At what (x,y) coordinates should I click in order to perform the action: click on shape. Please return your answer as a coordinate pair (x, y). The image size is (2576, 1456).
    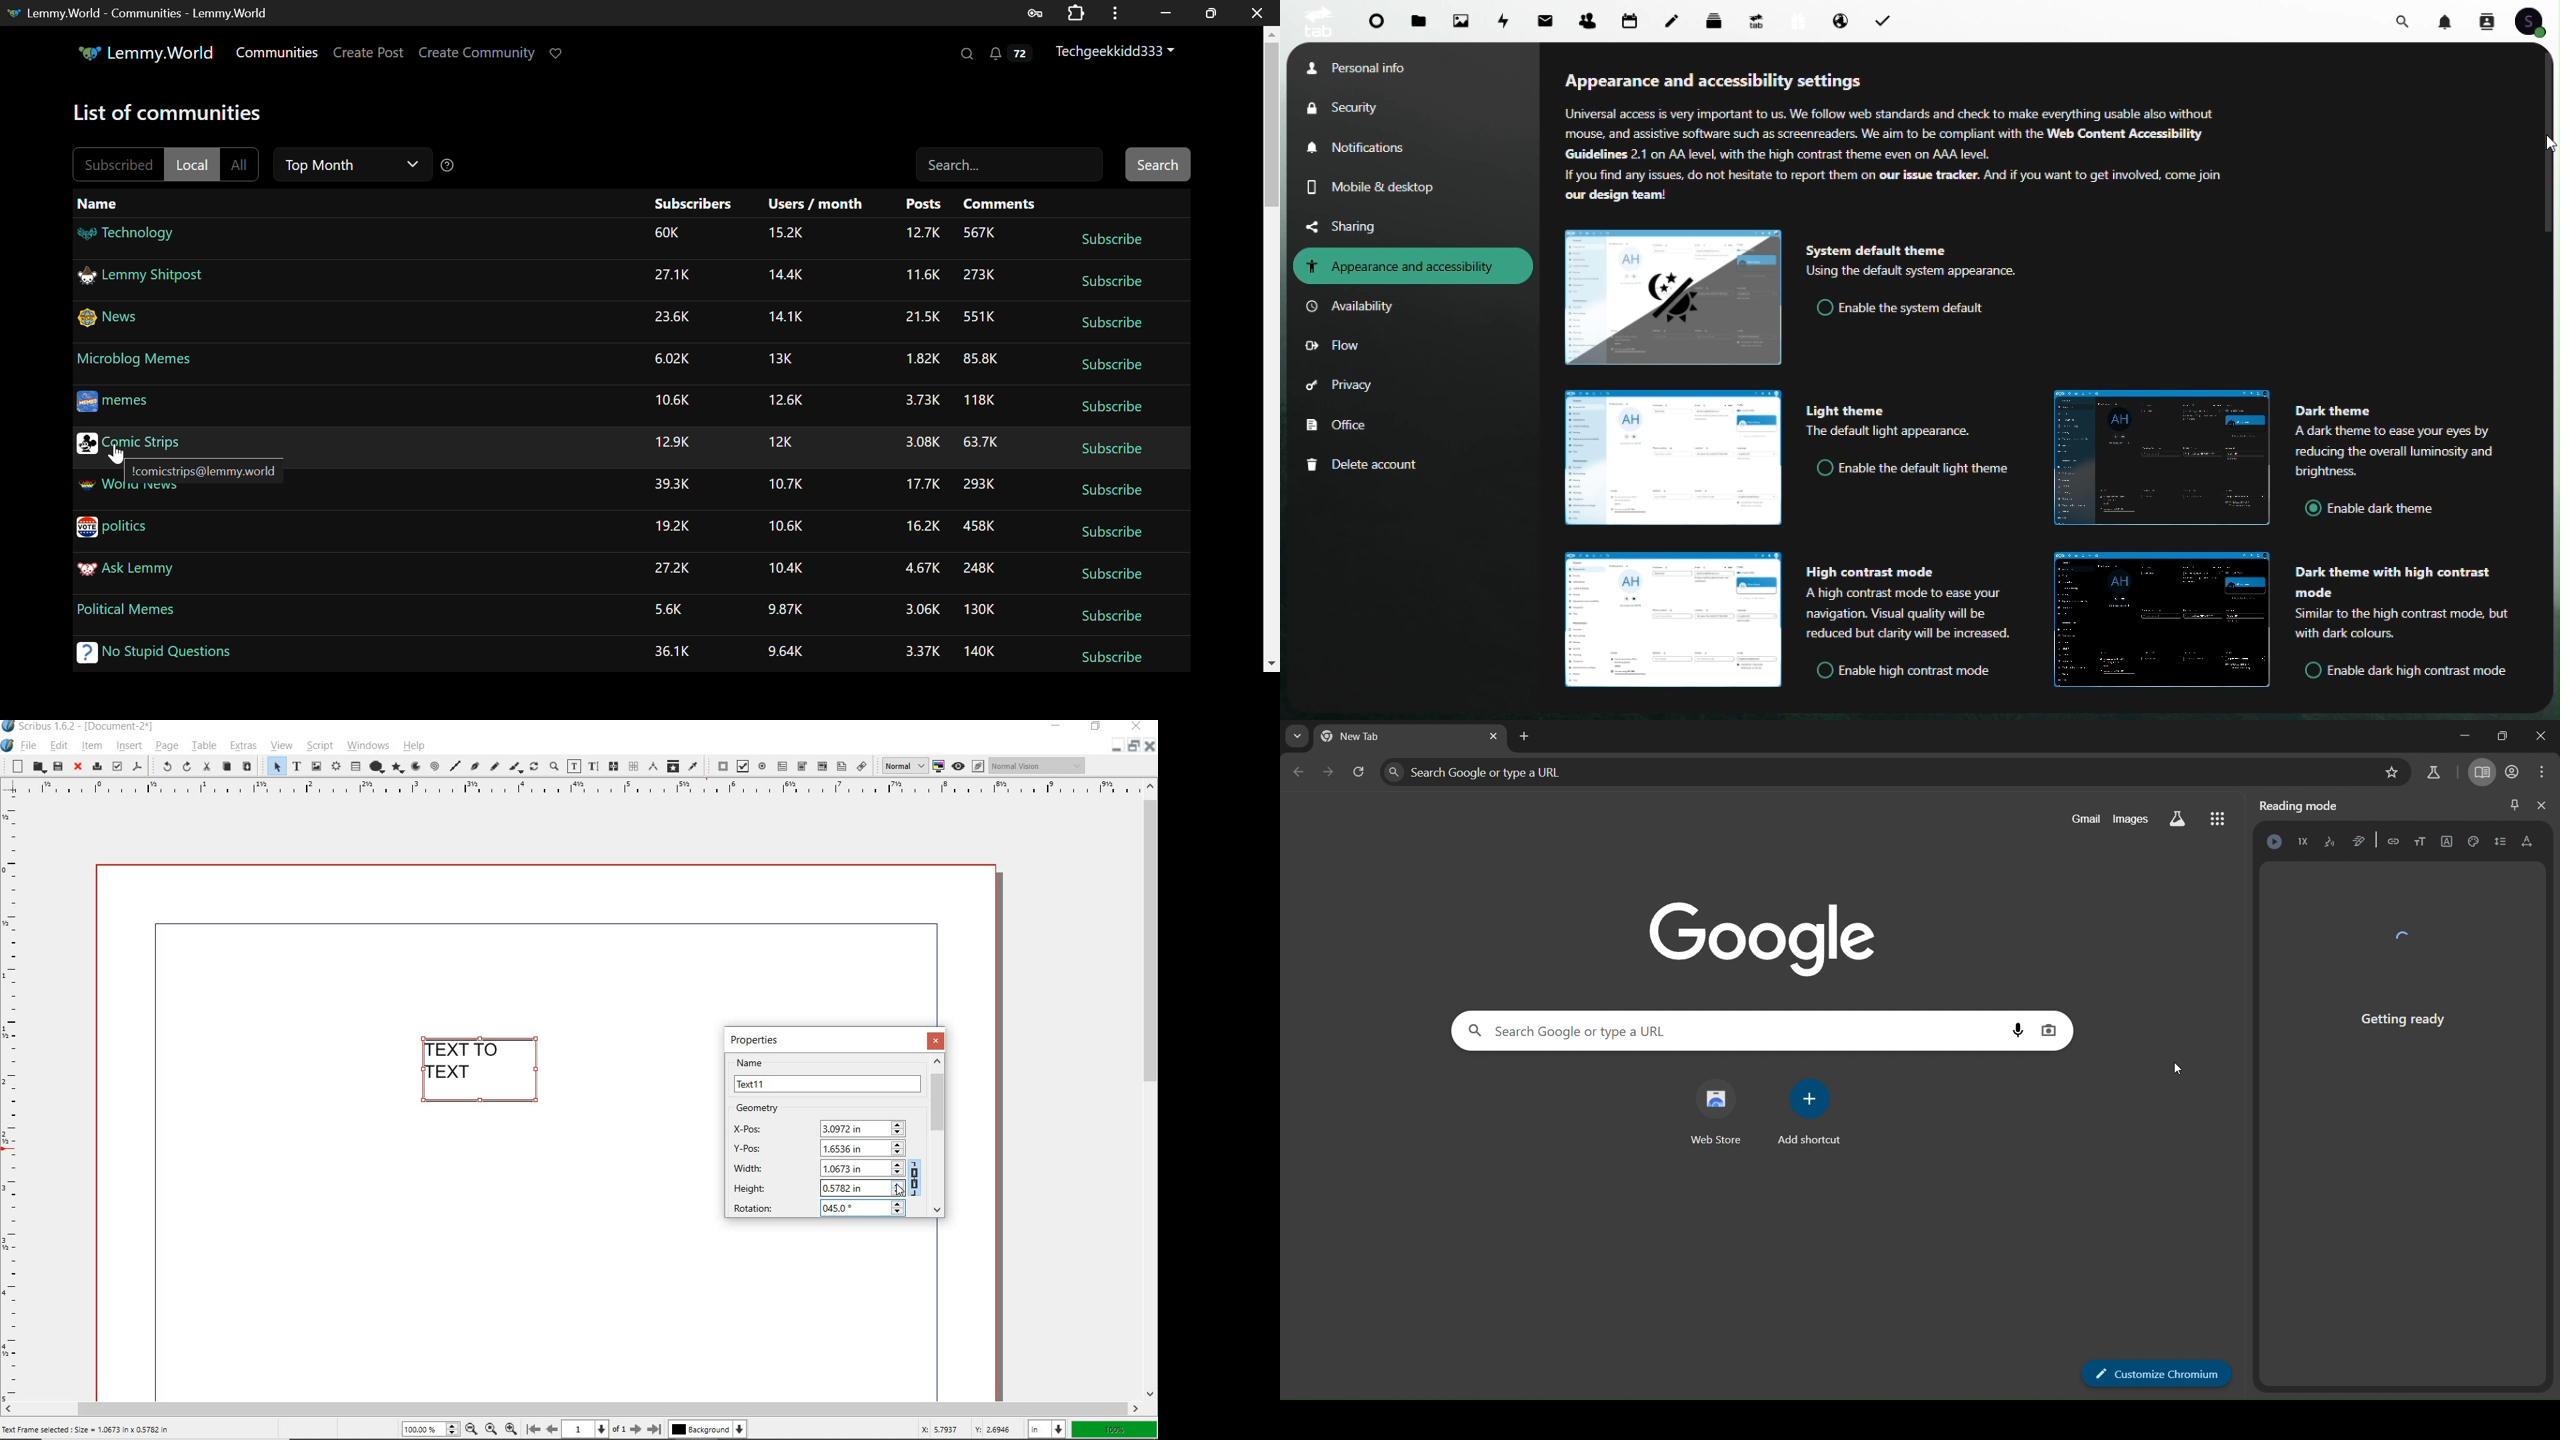
    Looking at the image, I should click on (377, 766).